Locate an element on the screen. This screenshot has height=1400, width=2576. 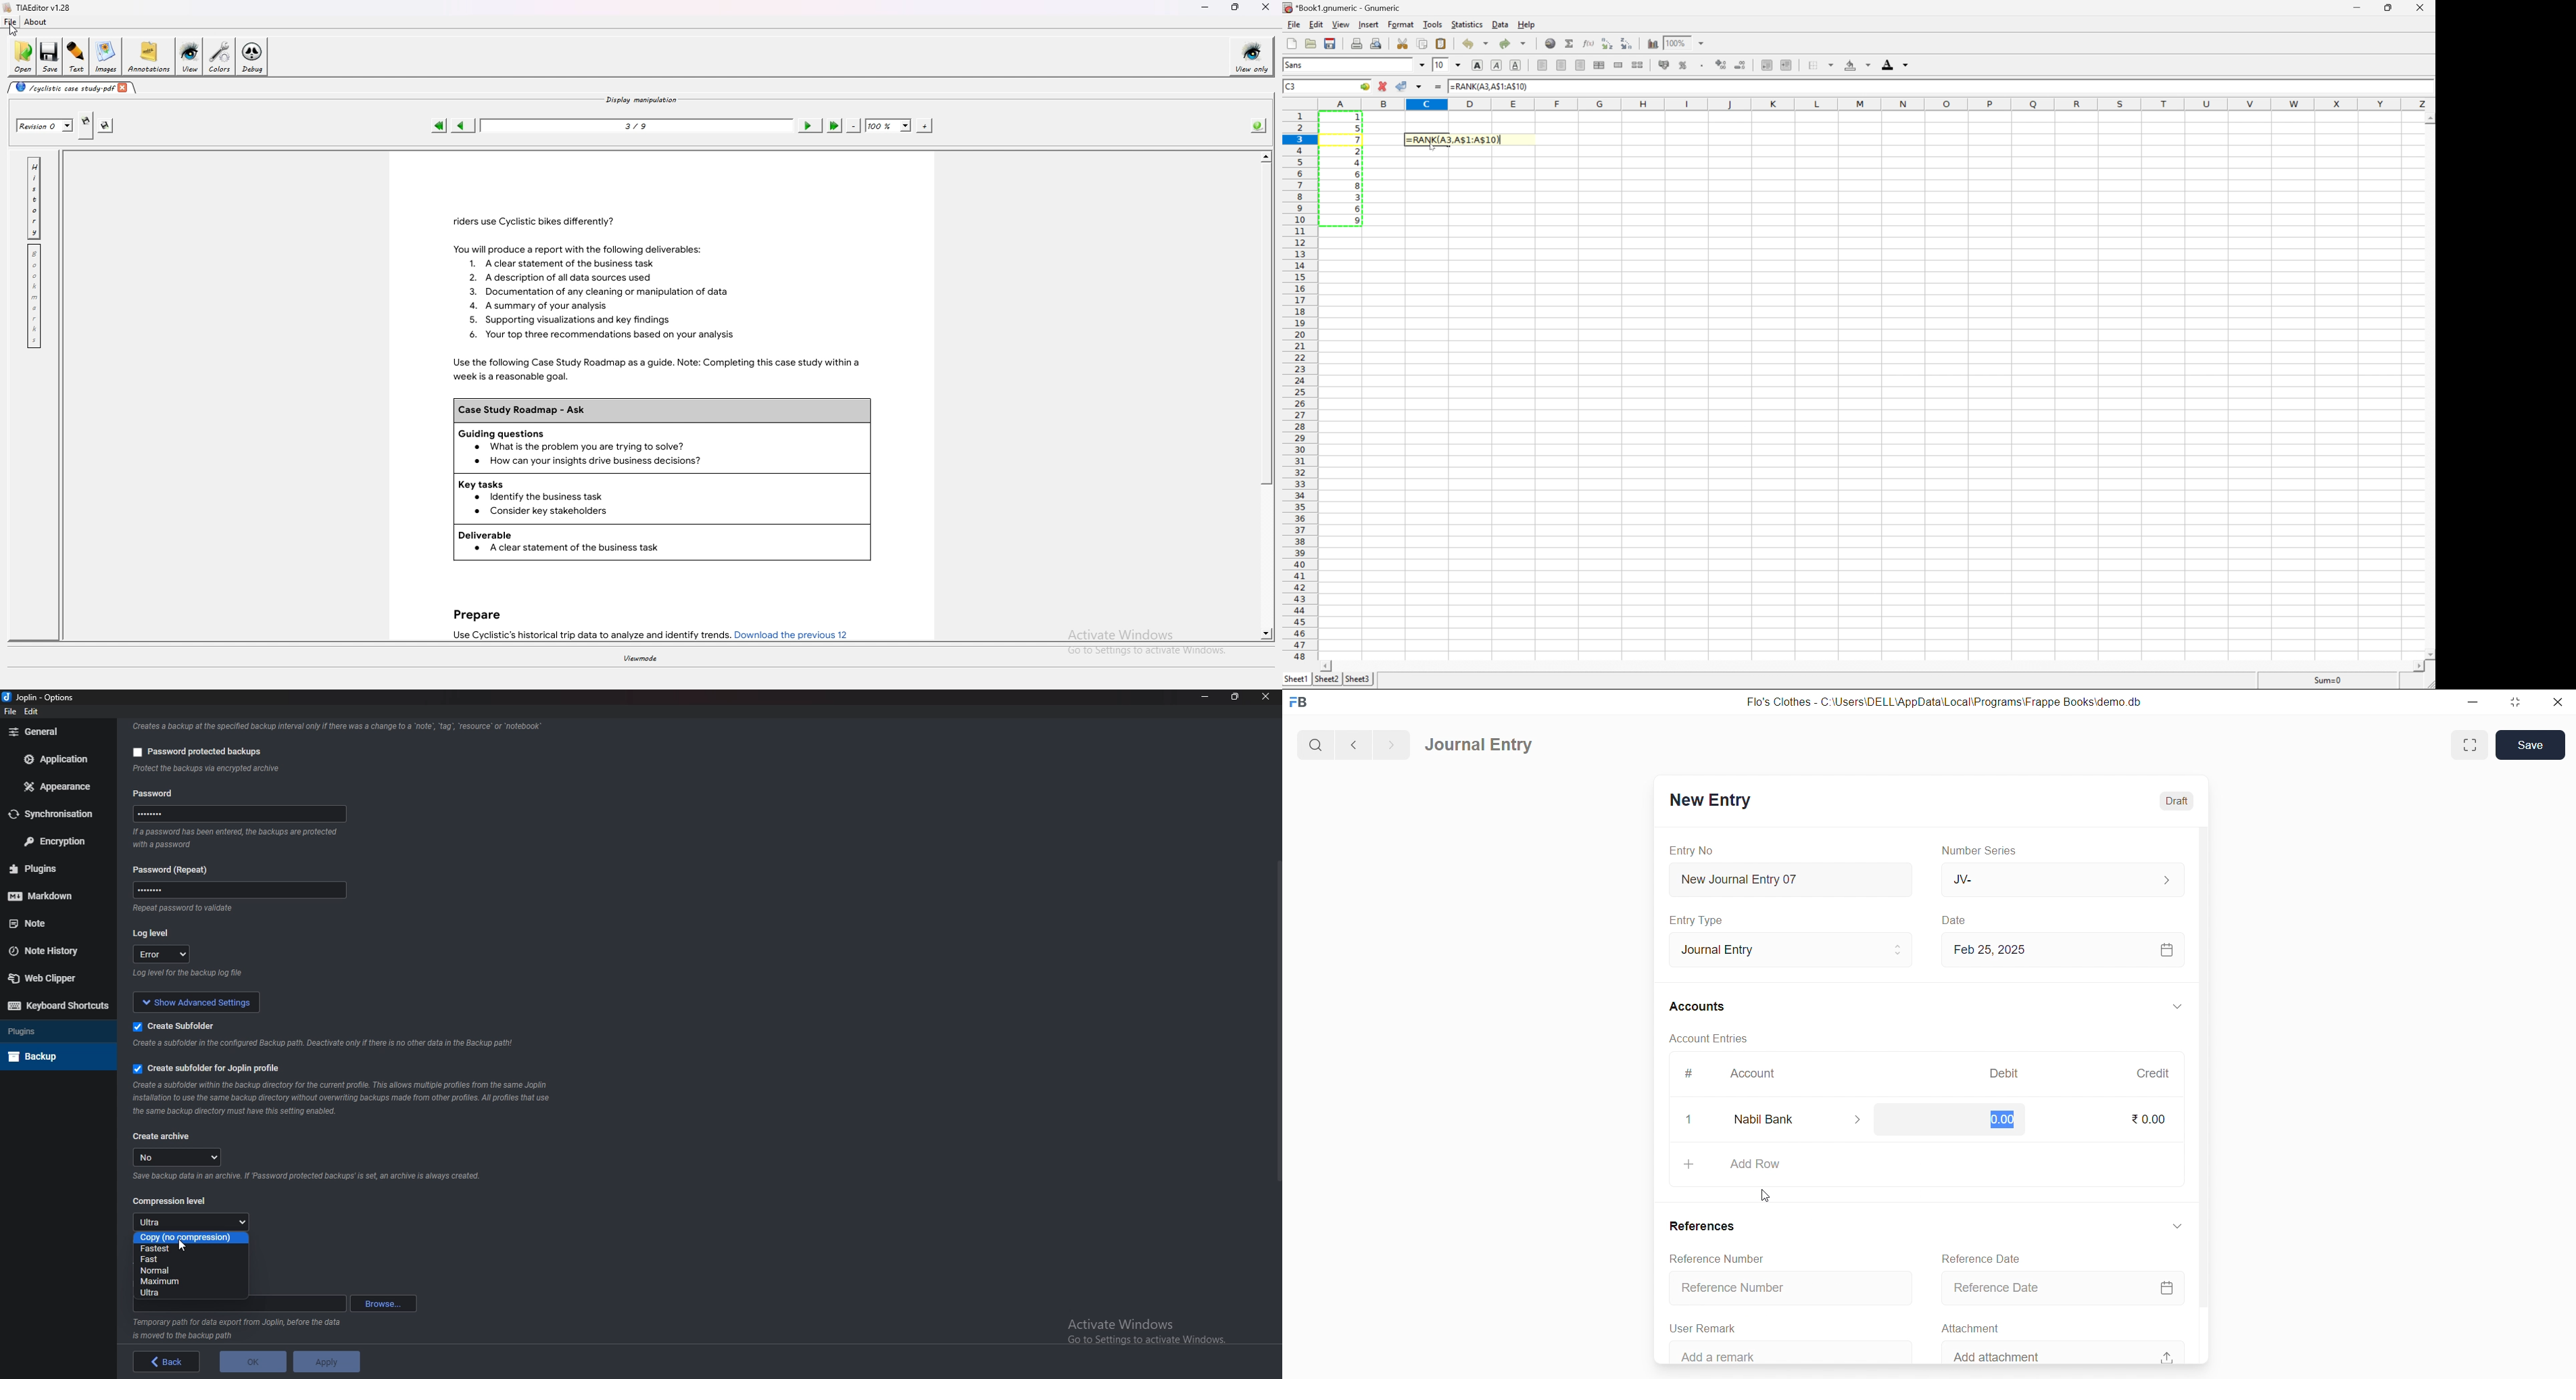
row number is located at coordinates (1299, 387).